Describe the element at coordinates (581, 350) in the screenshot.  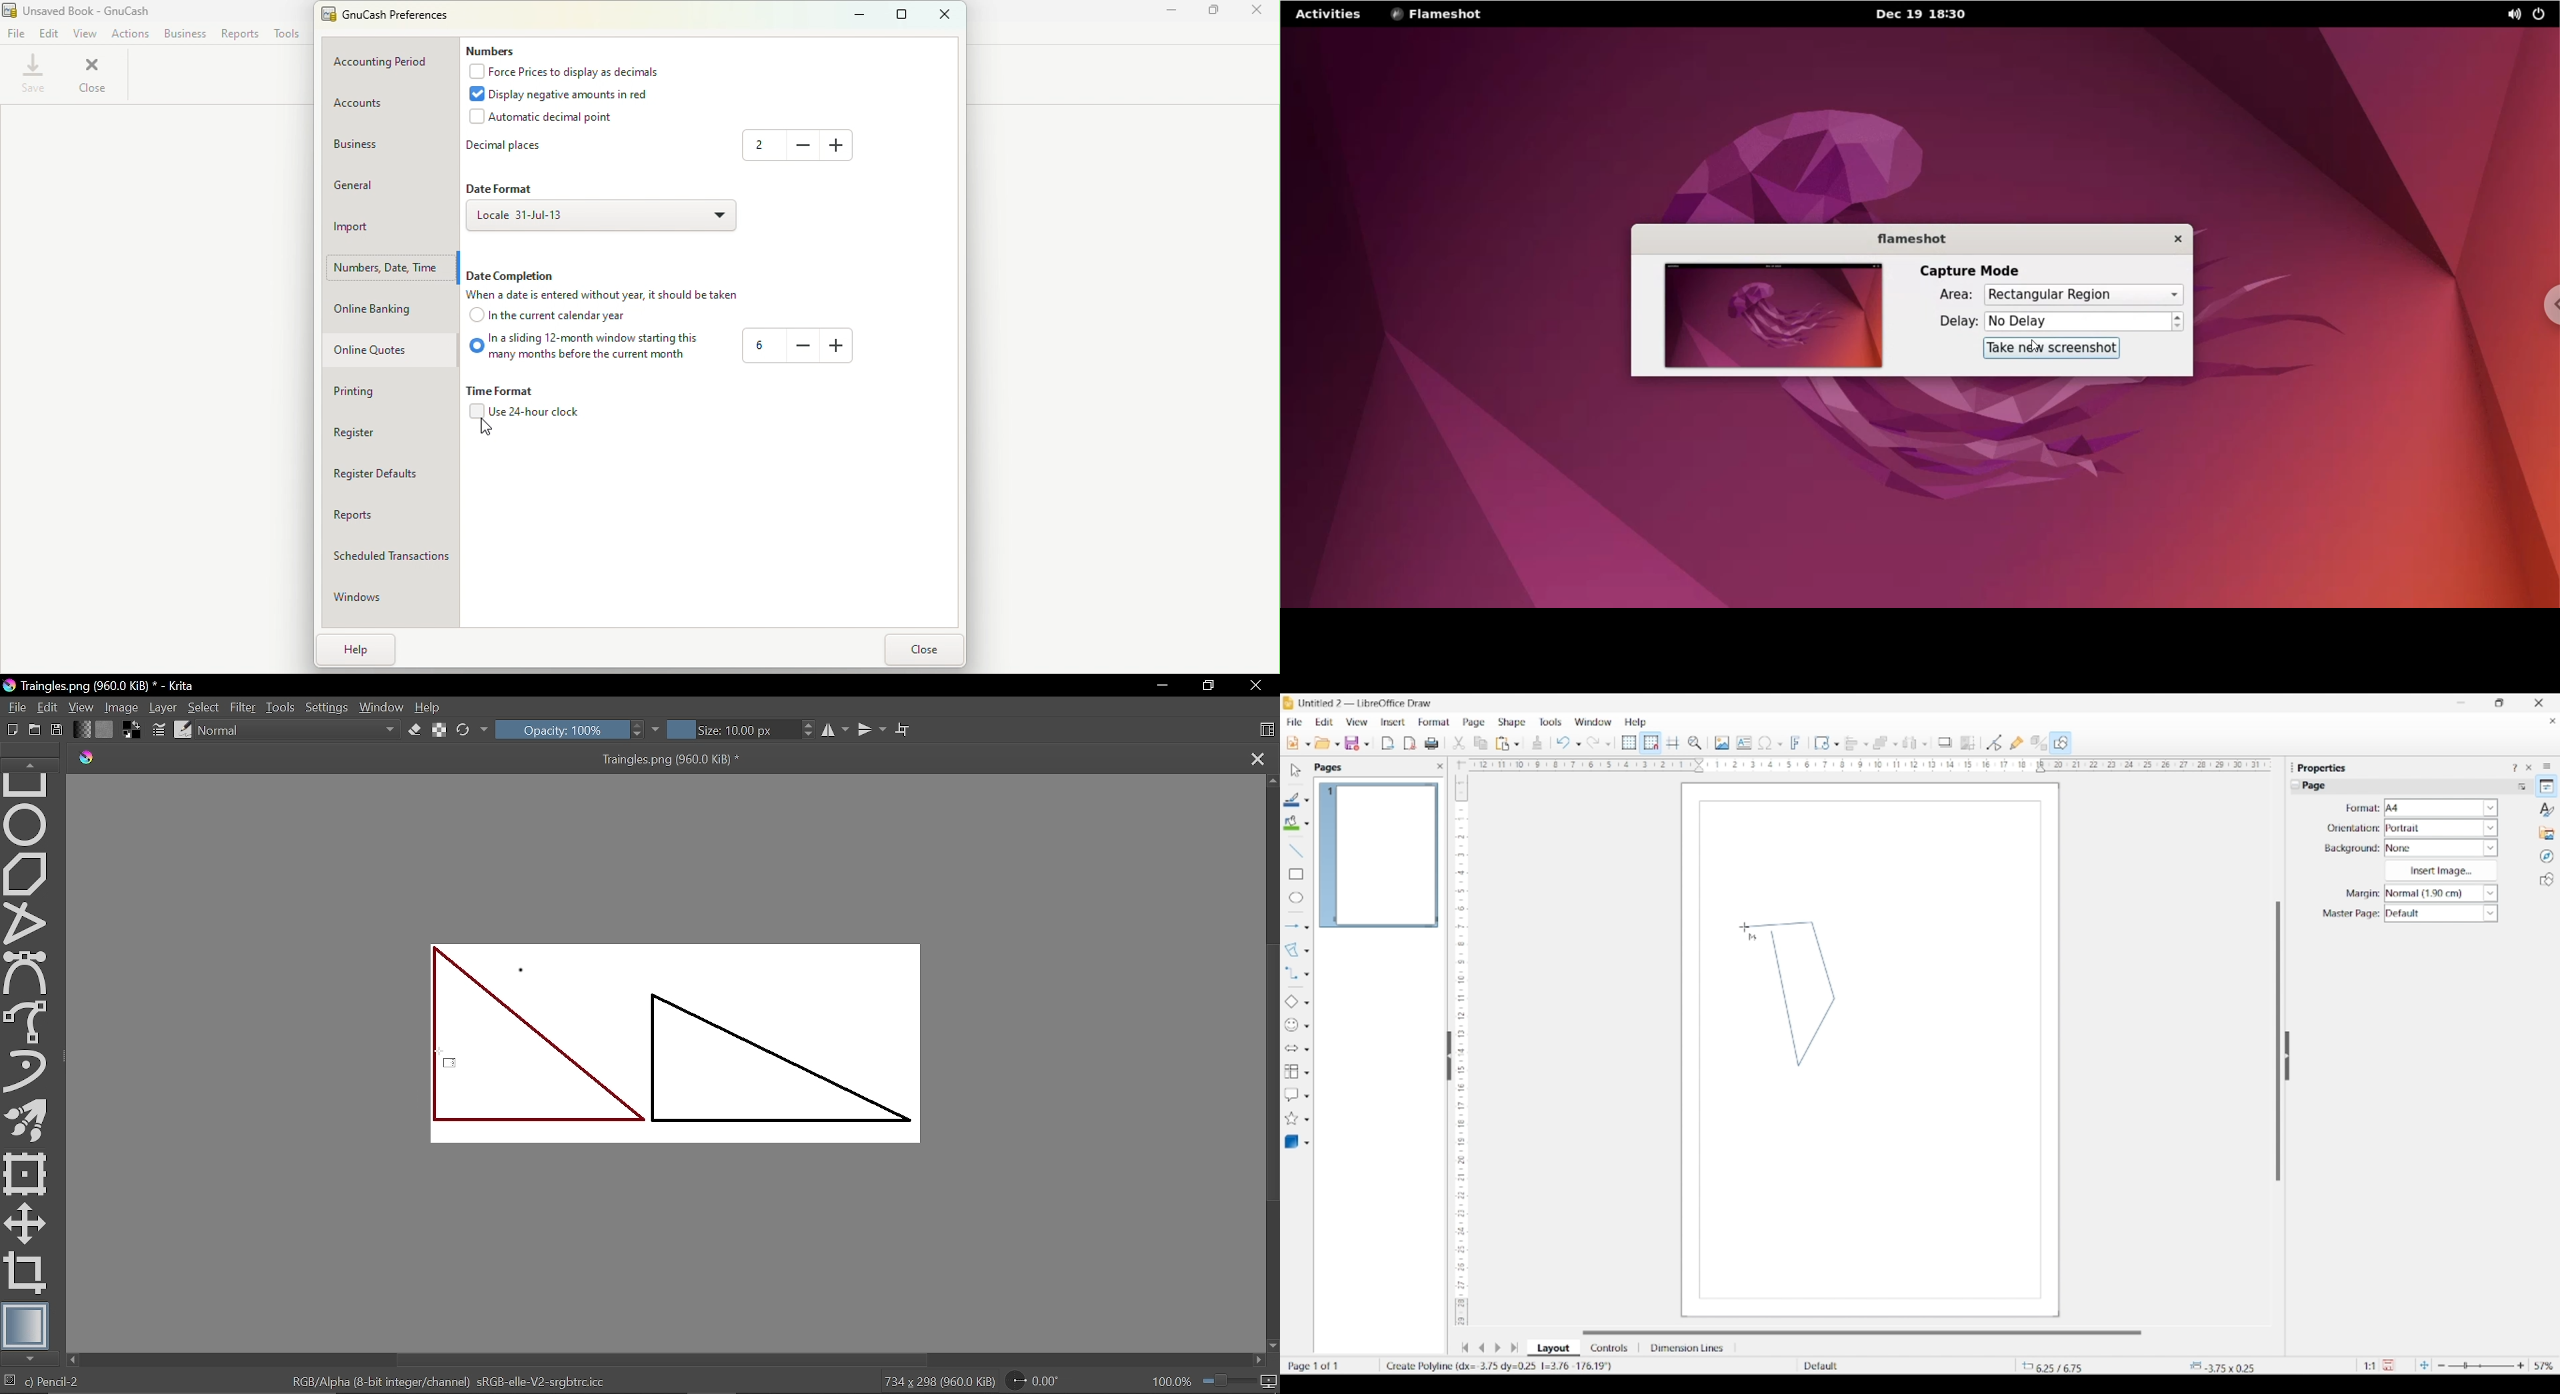
I see `In a sliding 12-month window starting this many months before the current month` at that location.